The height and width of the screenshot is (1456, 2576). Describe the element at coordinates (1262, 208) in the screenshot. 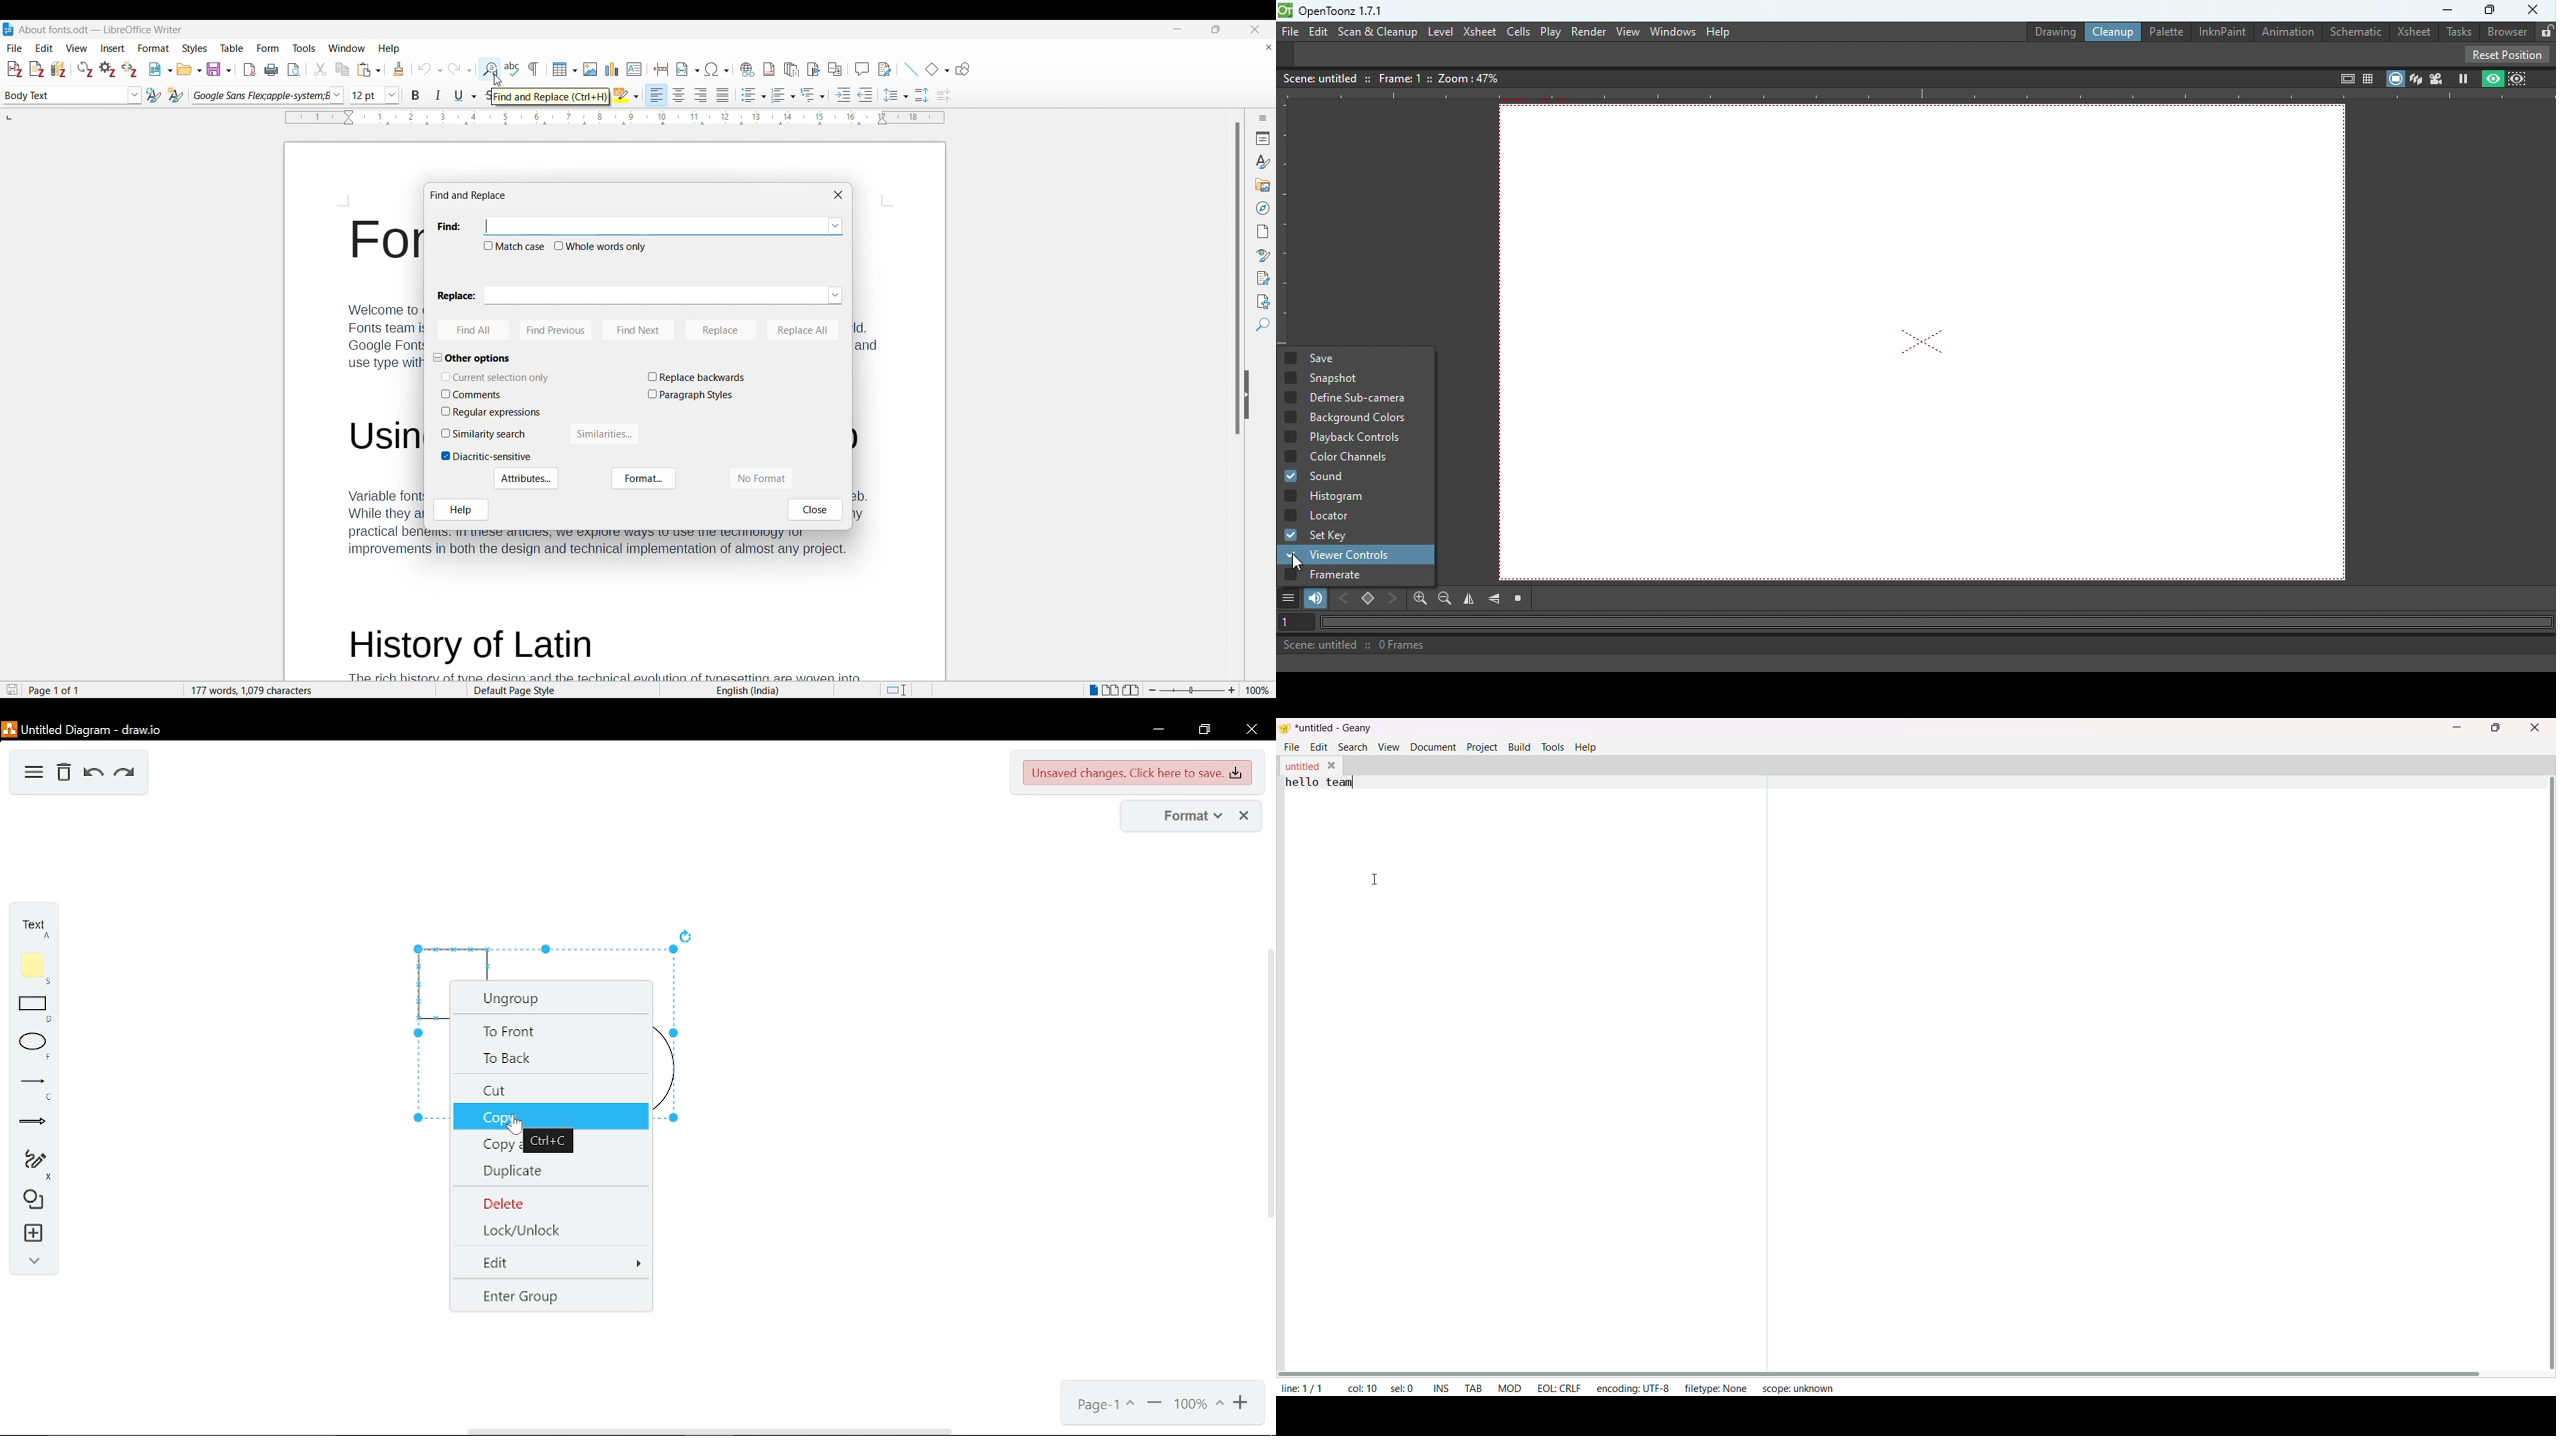

I see `Navigator` at that location.